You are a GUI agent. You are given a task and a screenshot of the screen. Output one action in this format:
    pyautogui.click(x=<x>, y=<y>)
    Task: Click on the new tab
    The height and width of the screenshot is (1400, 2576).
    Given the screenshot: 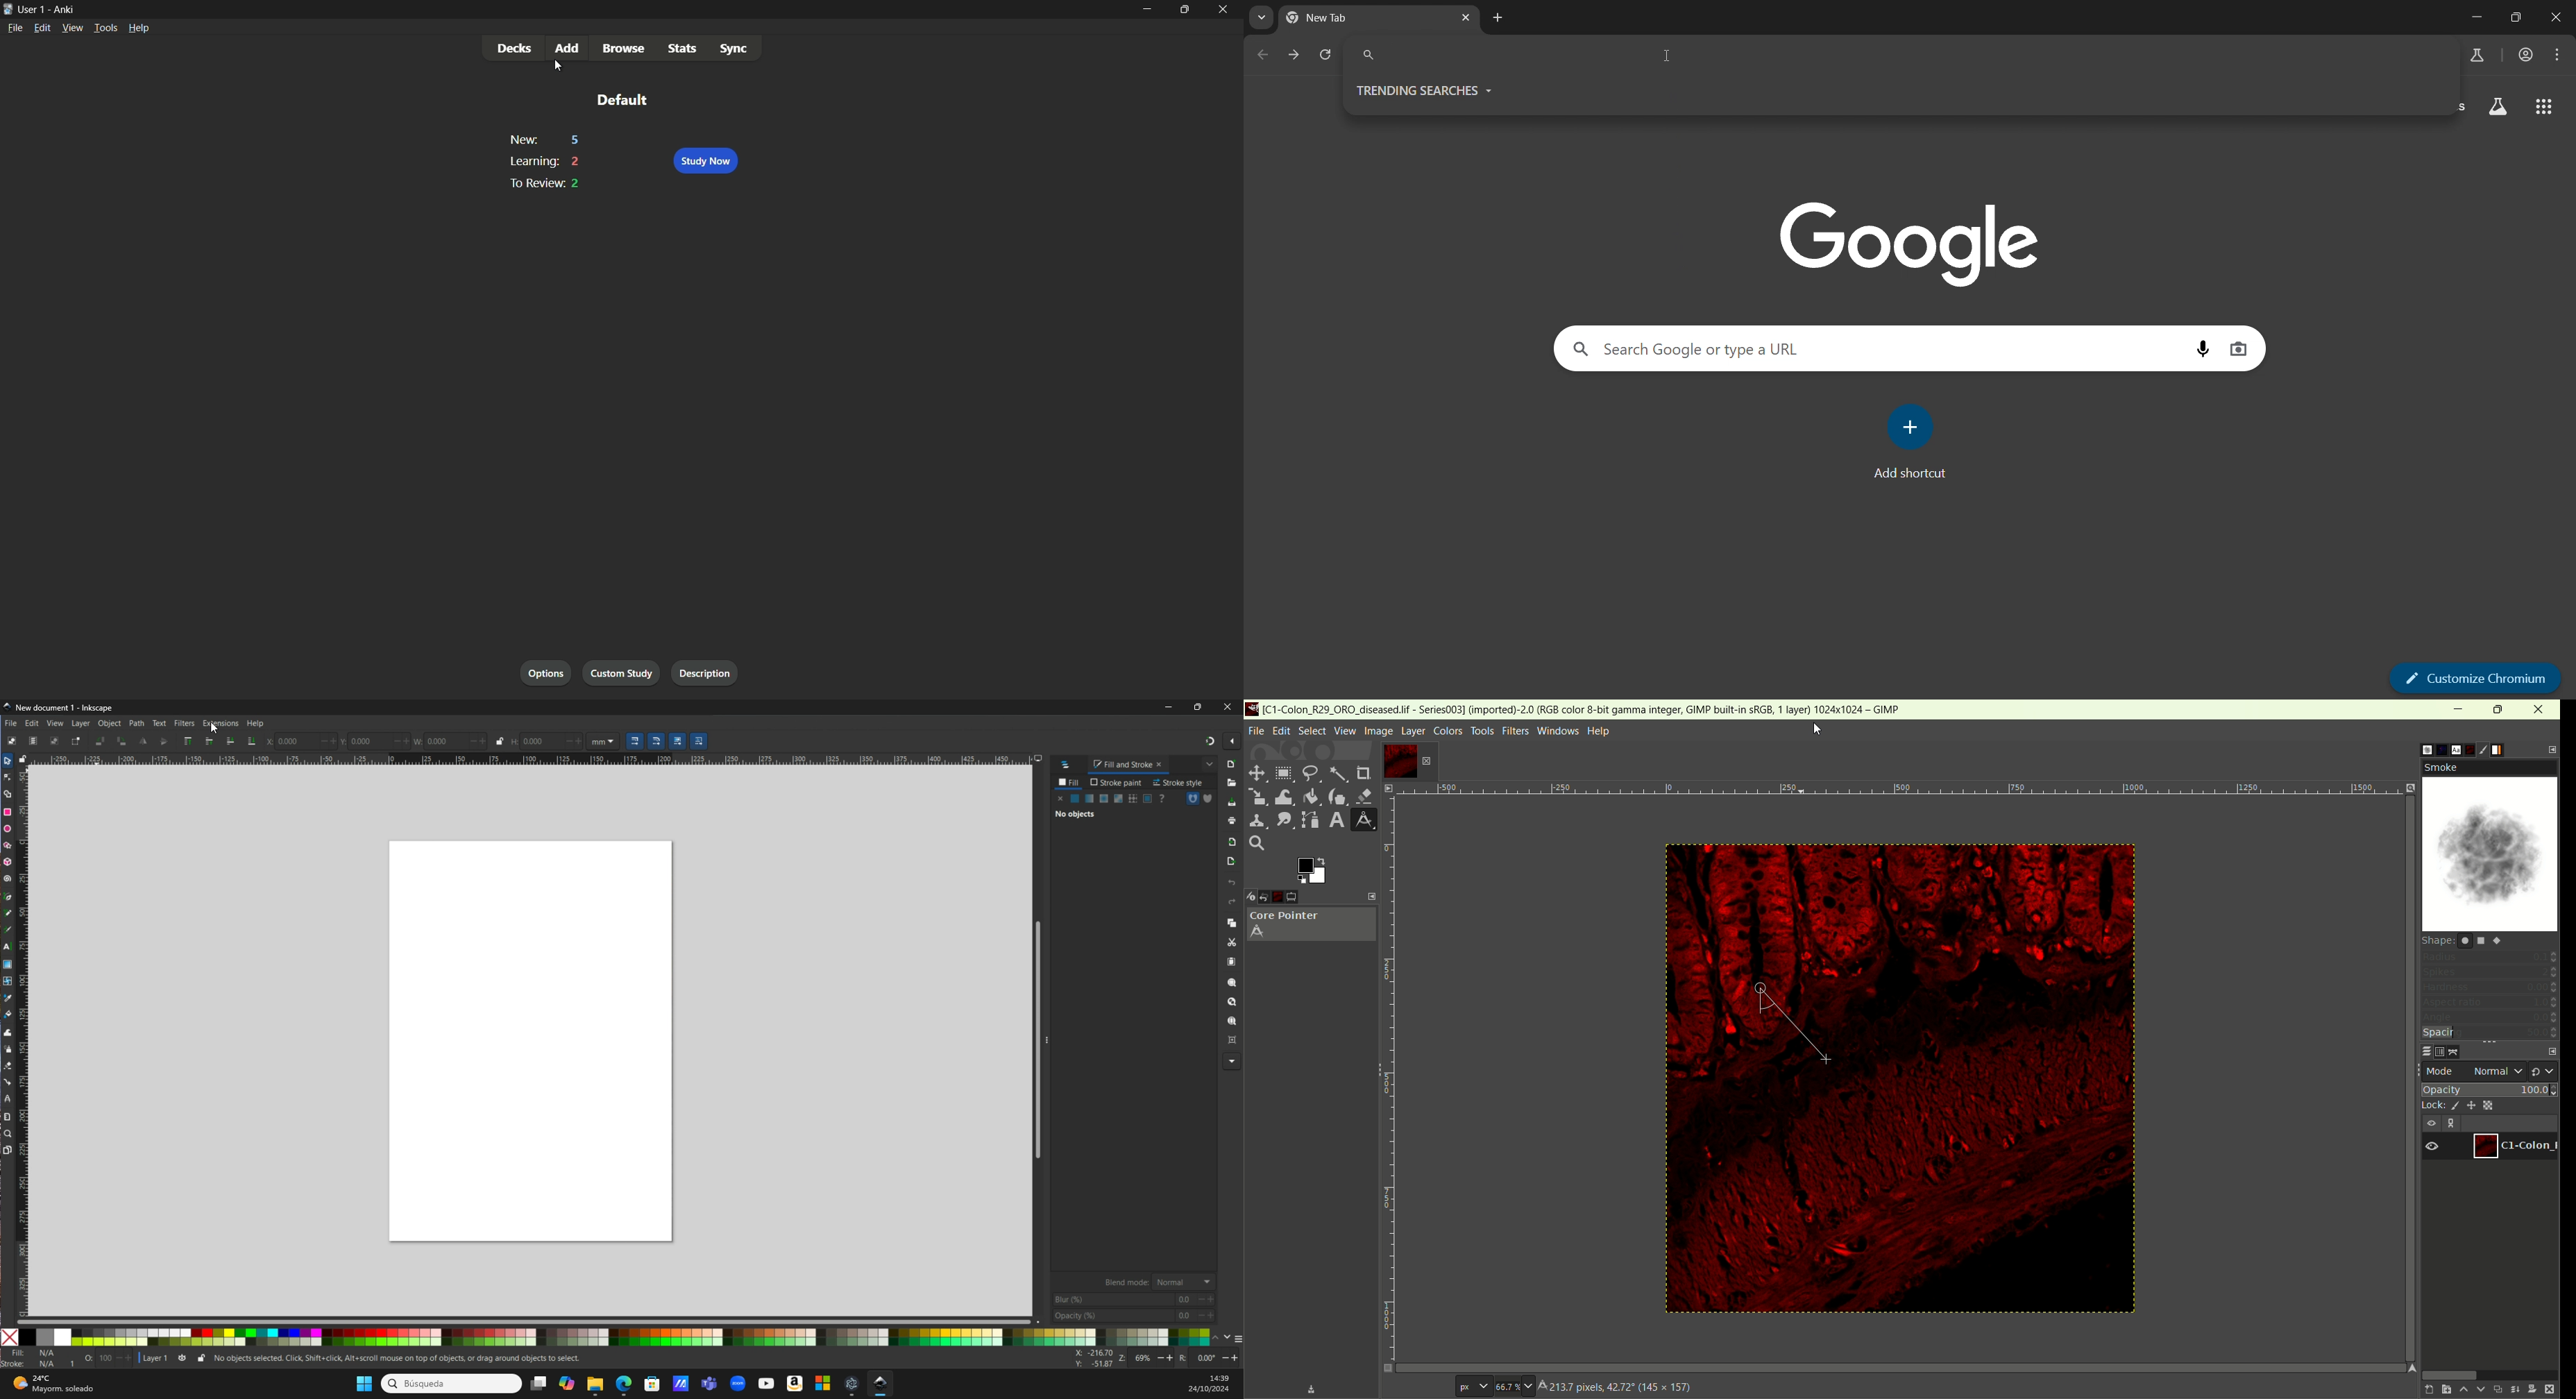 What is the action you would take?
    pyautogui.click(x=1348, y=19)
    